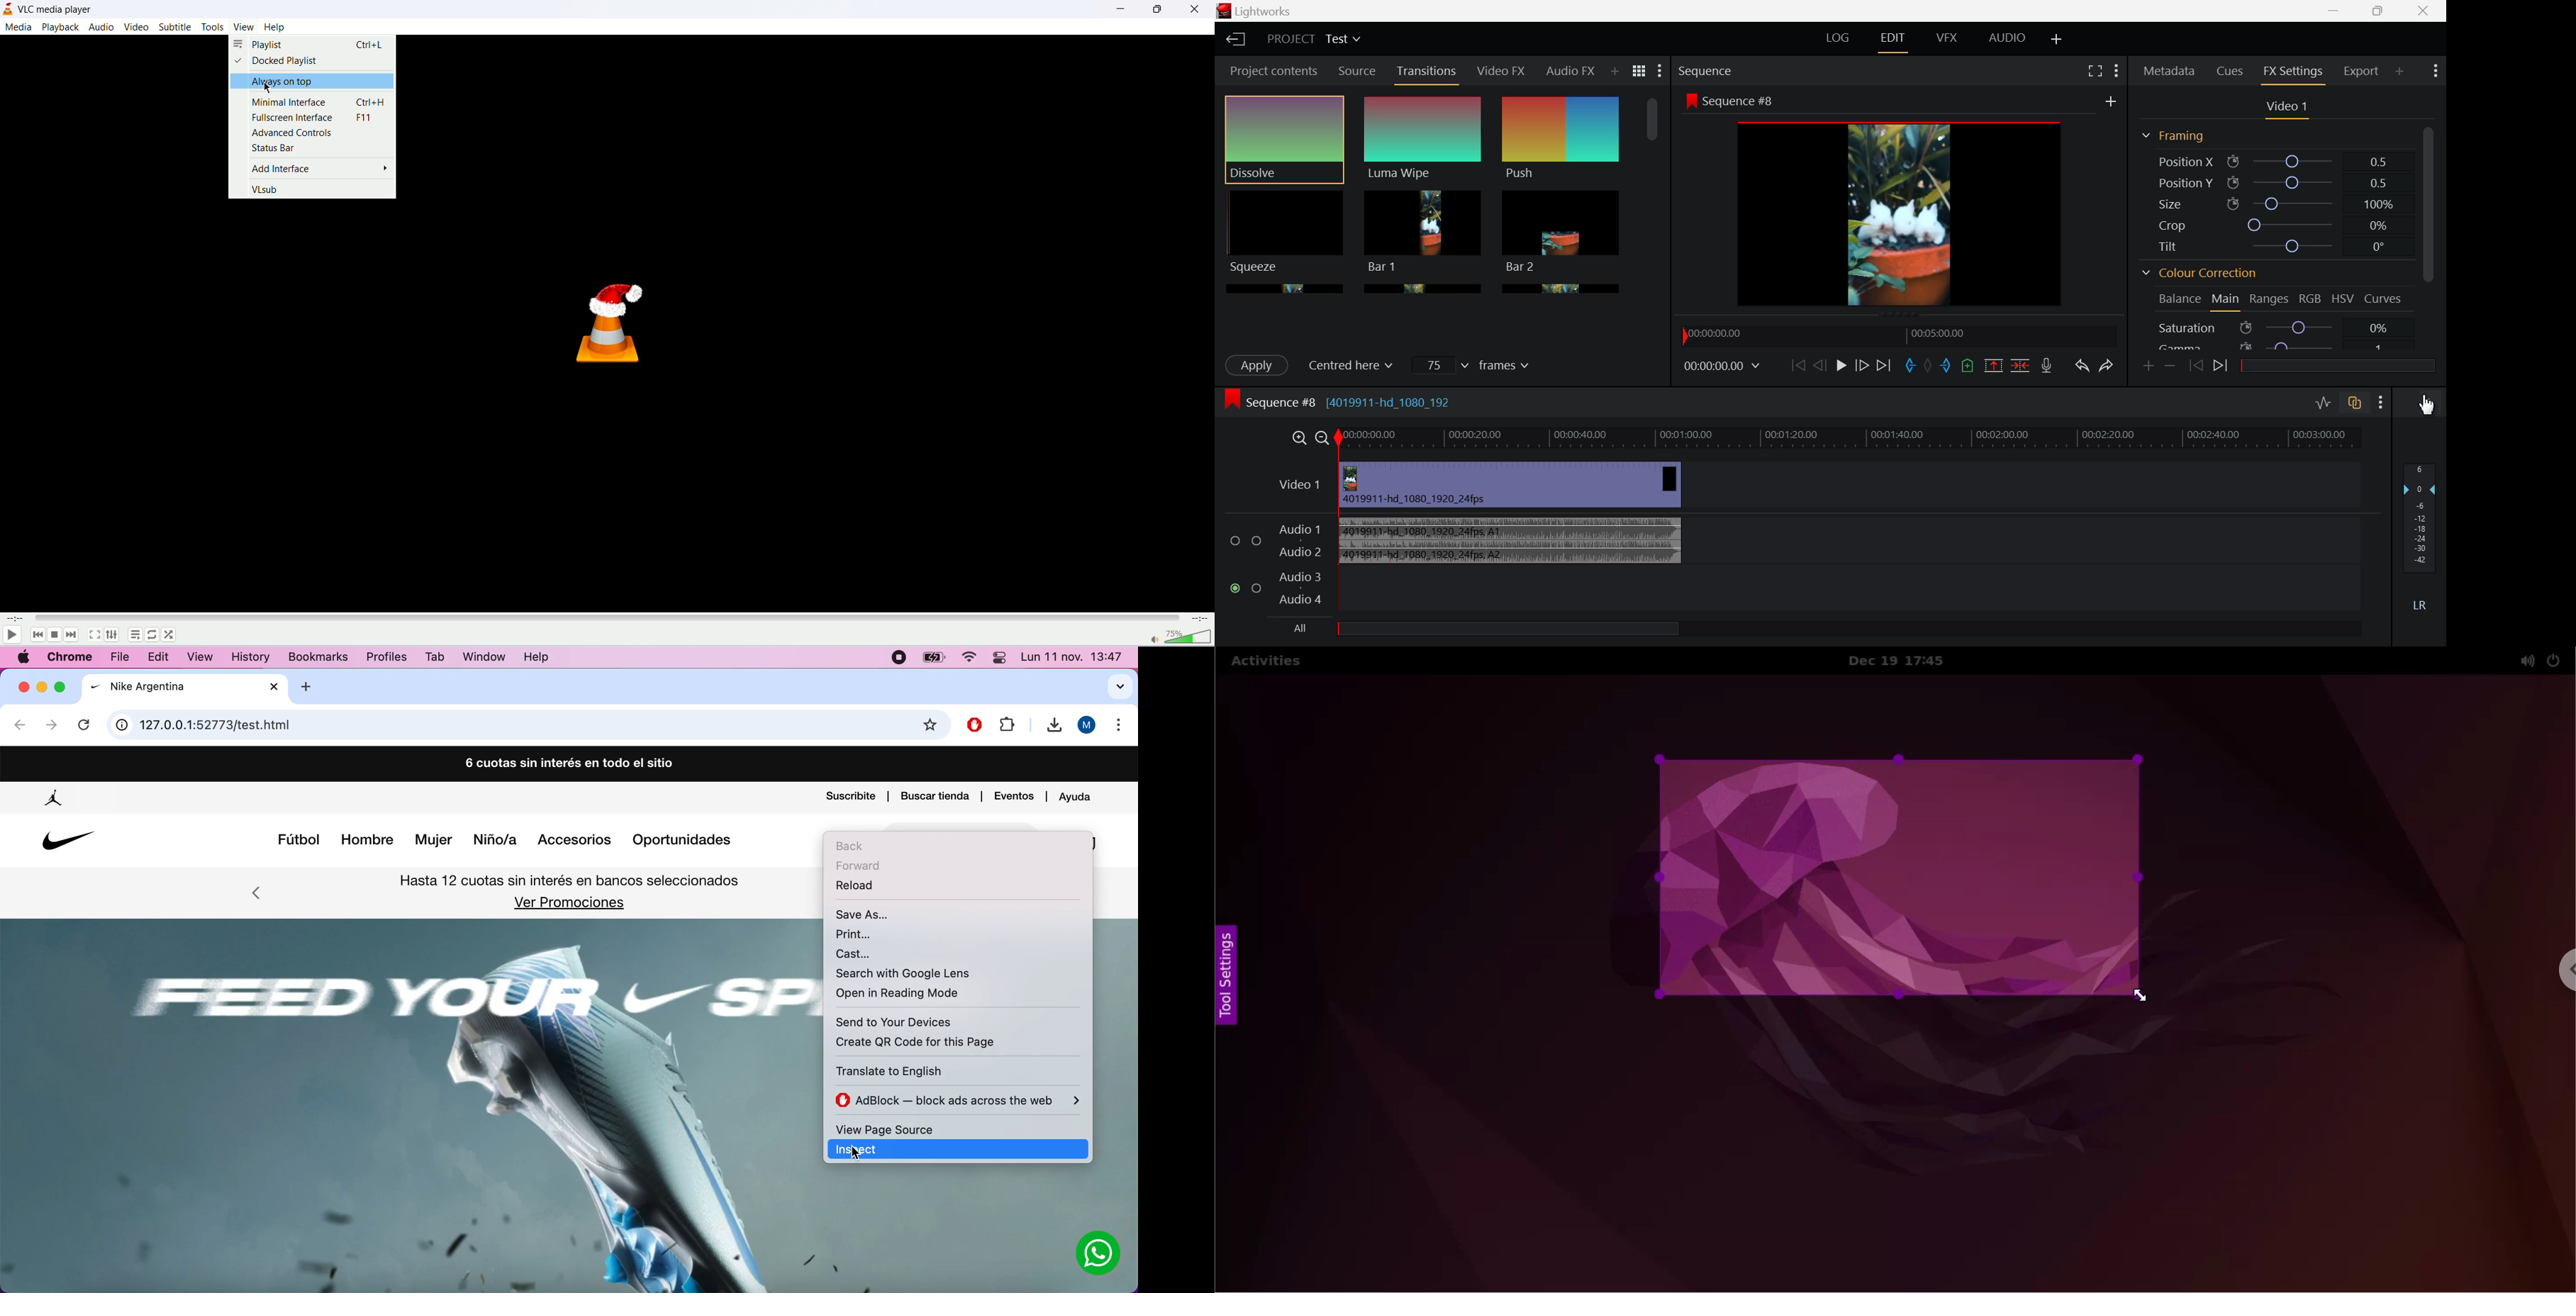 The image size is (2576, 1316). Describe the element at coordinates (2274, 180) in the screenshot. I see `Position Y` at that location.